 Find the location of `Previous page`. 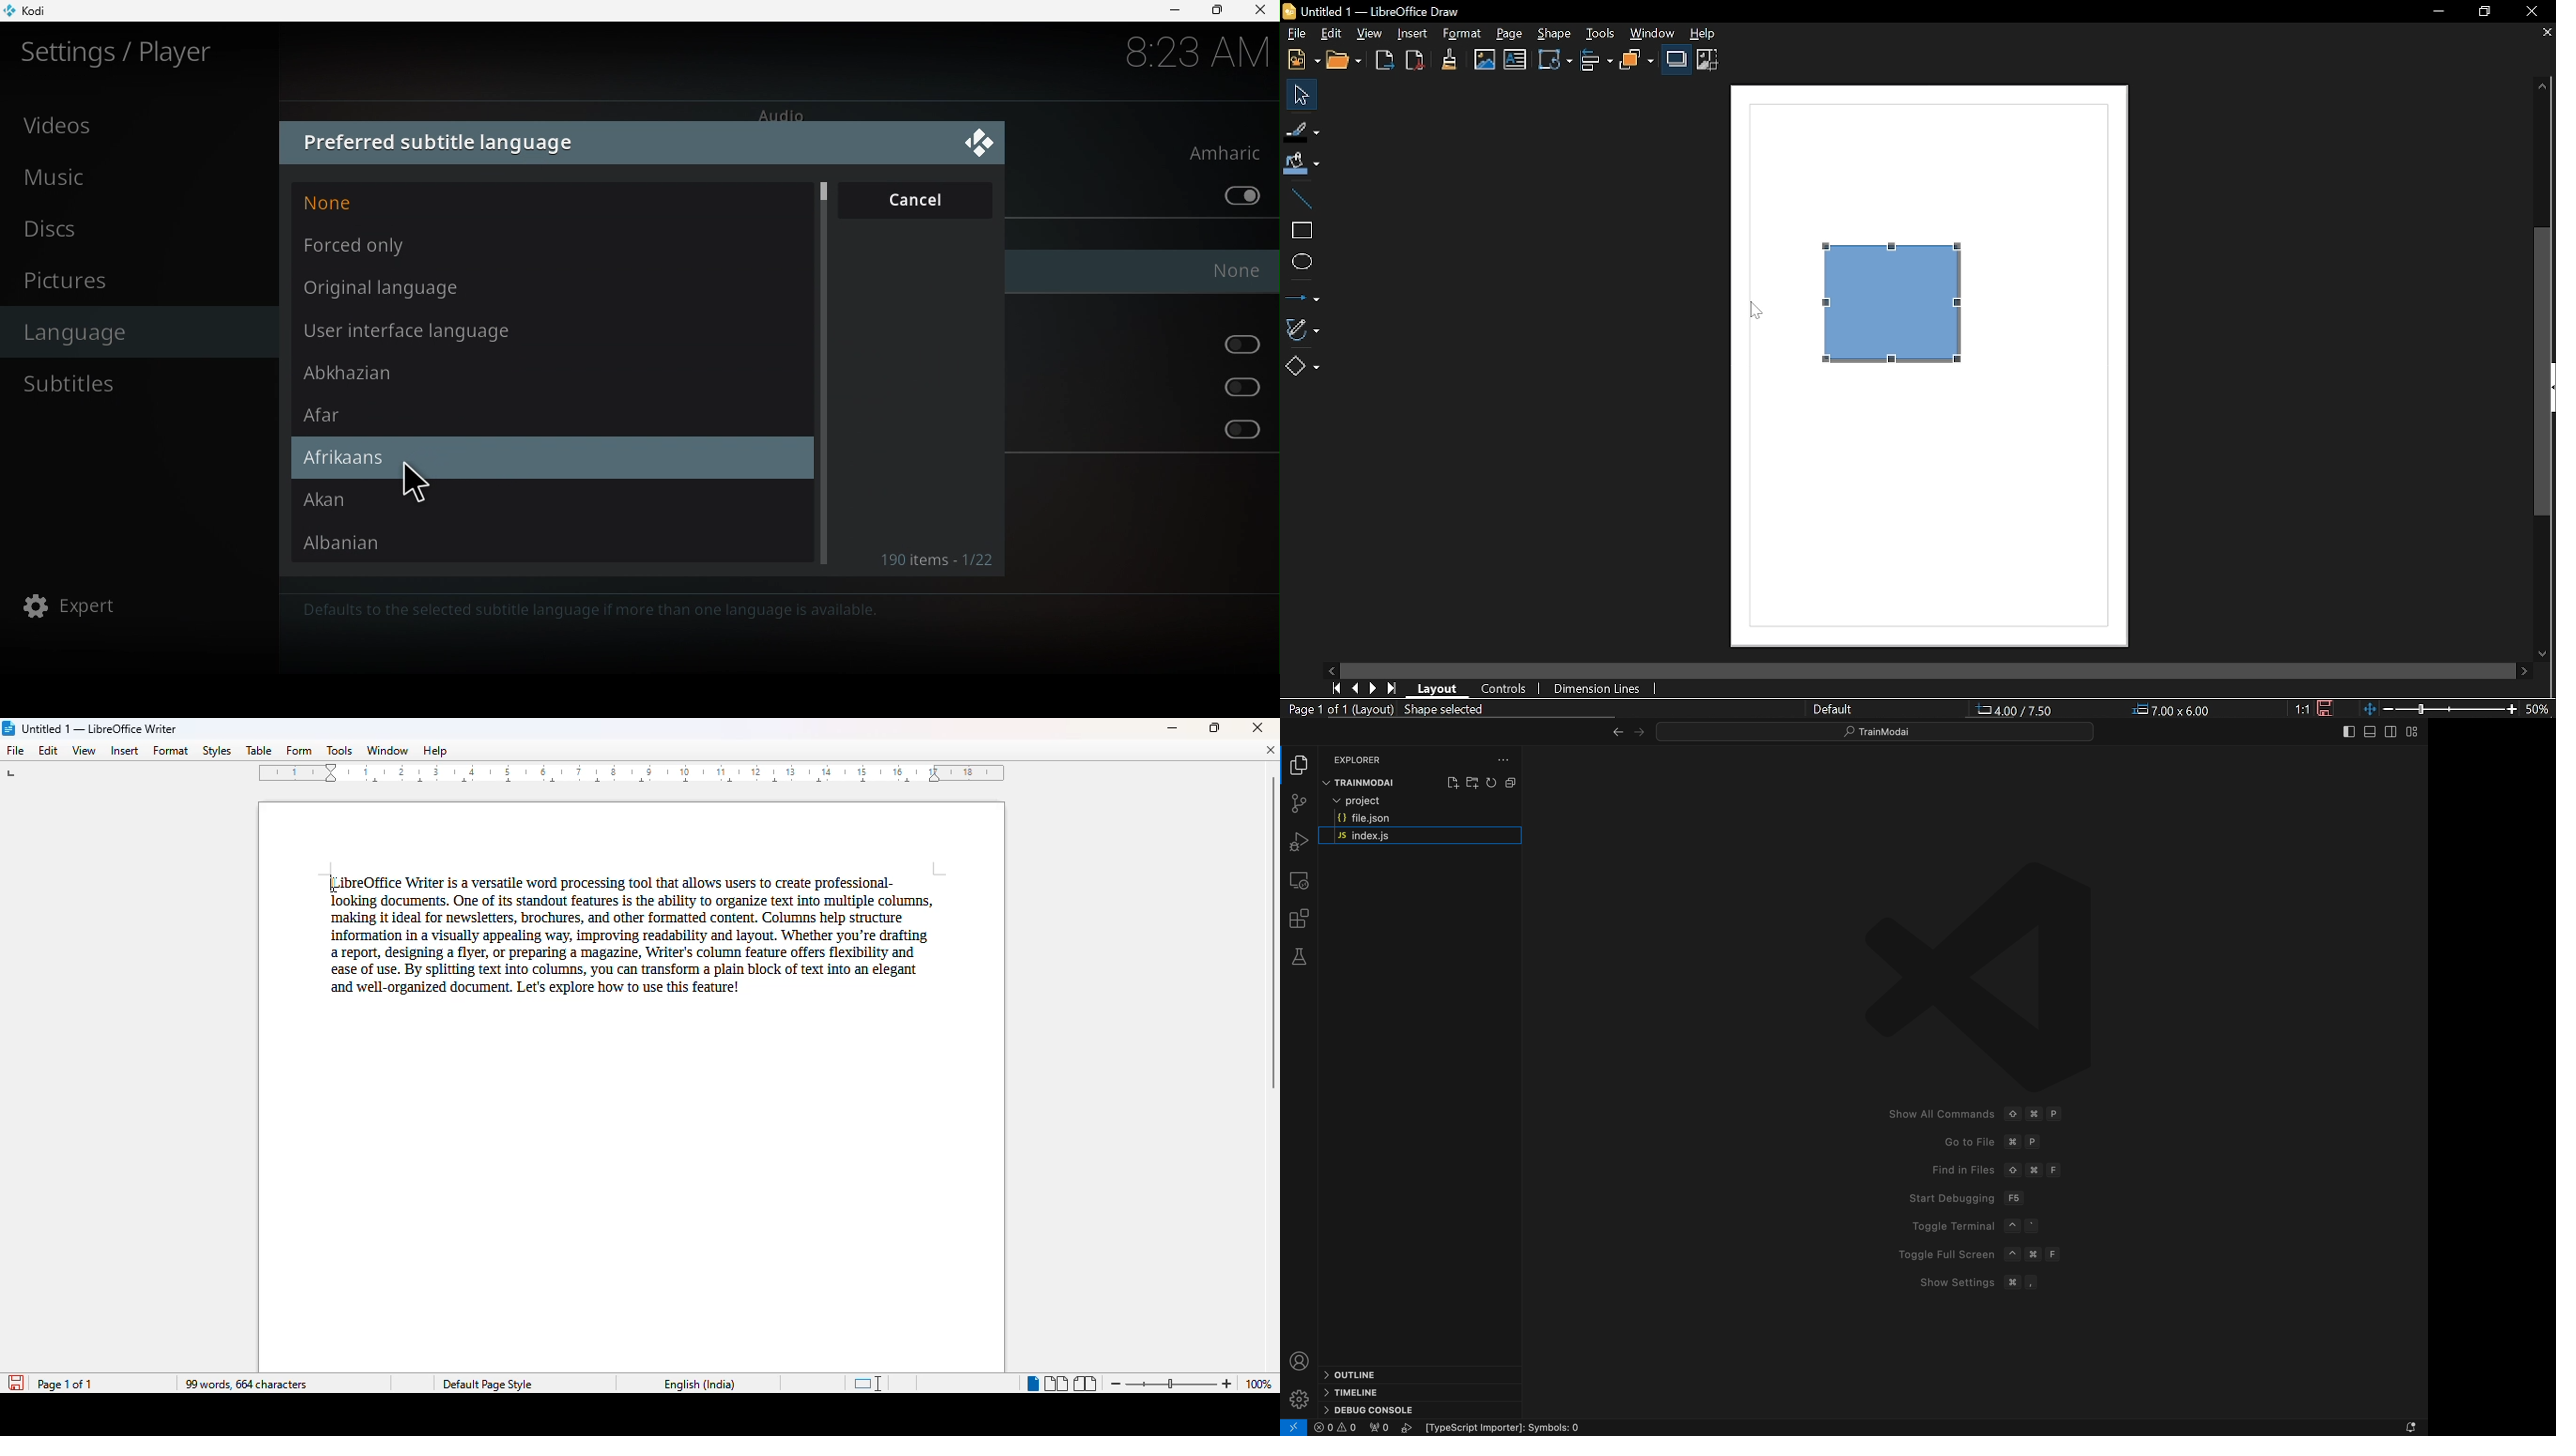

Previous page is located at coordinates (1355, 689).